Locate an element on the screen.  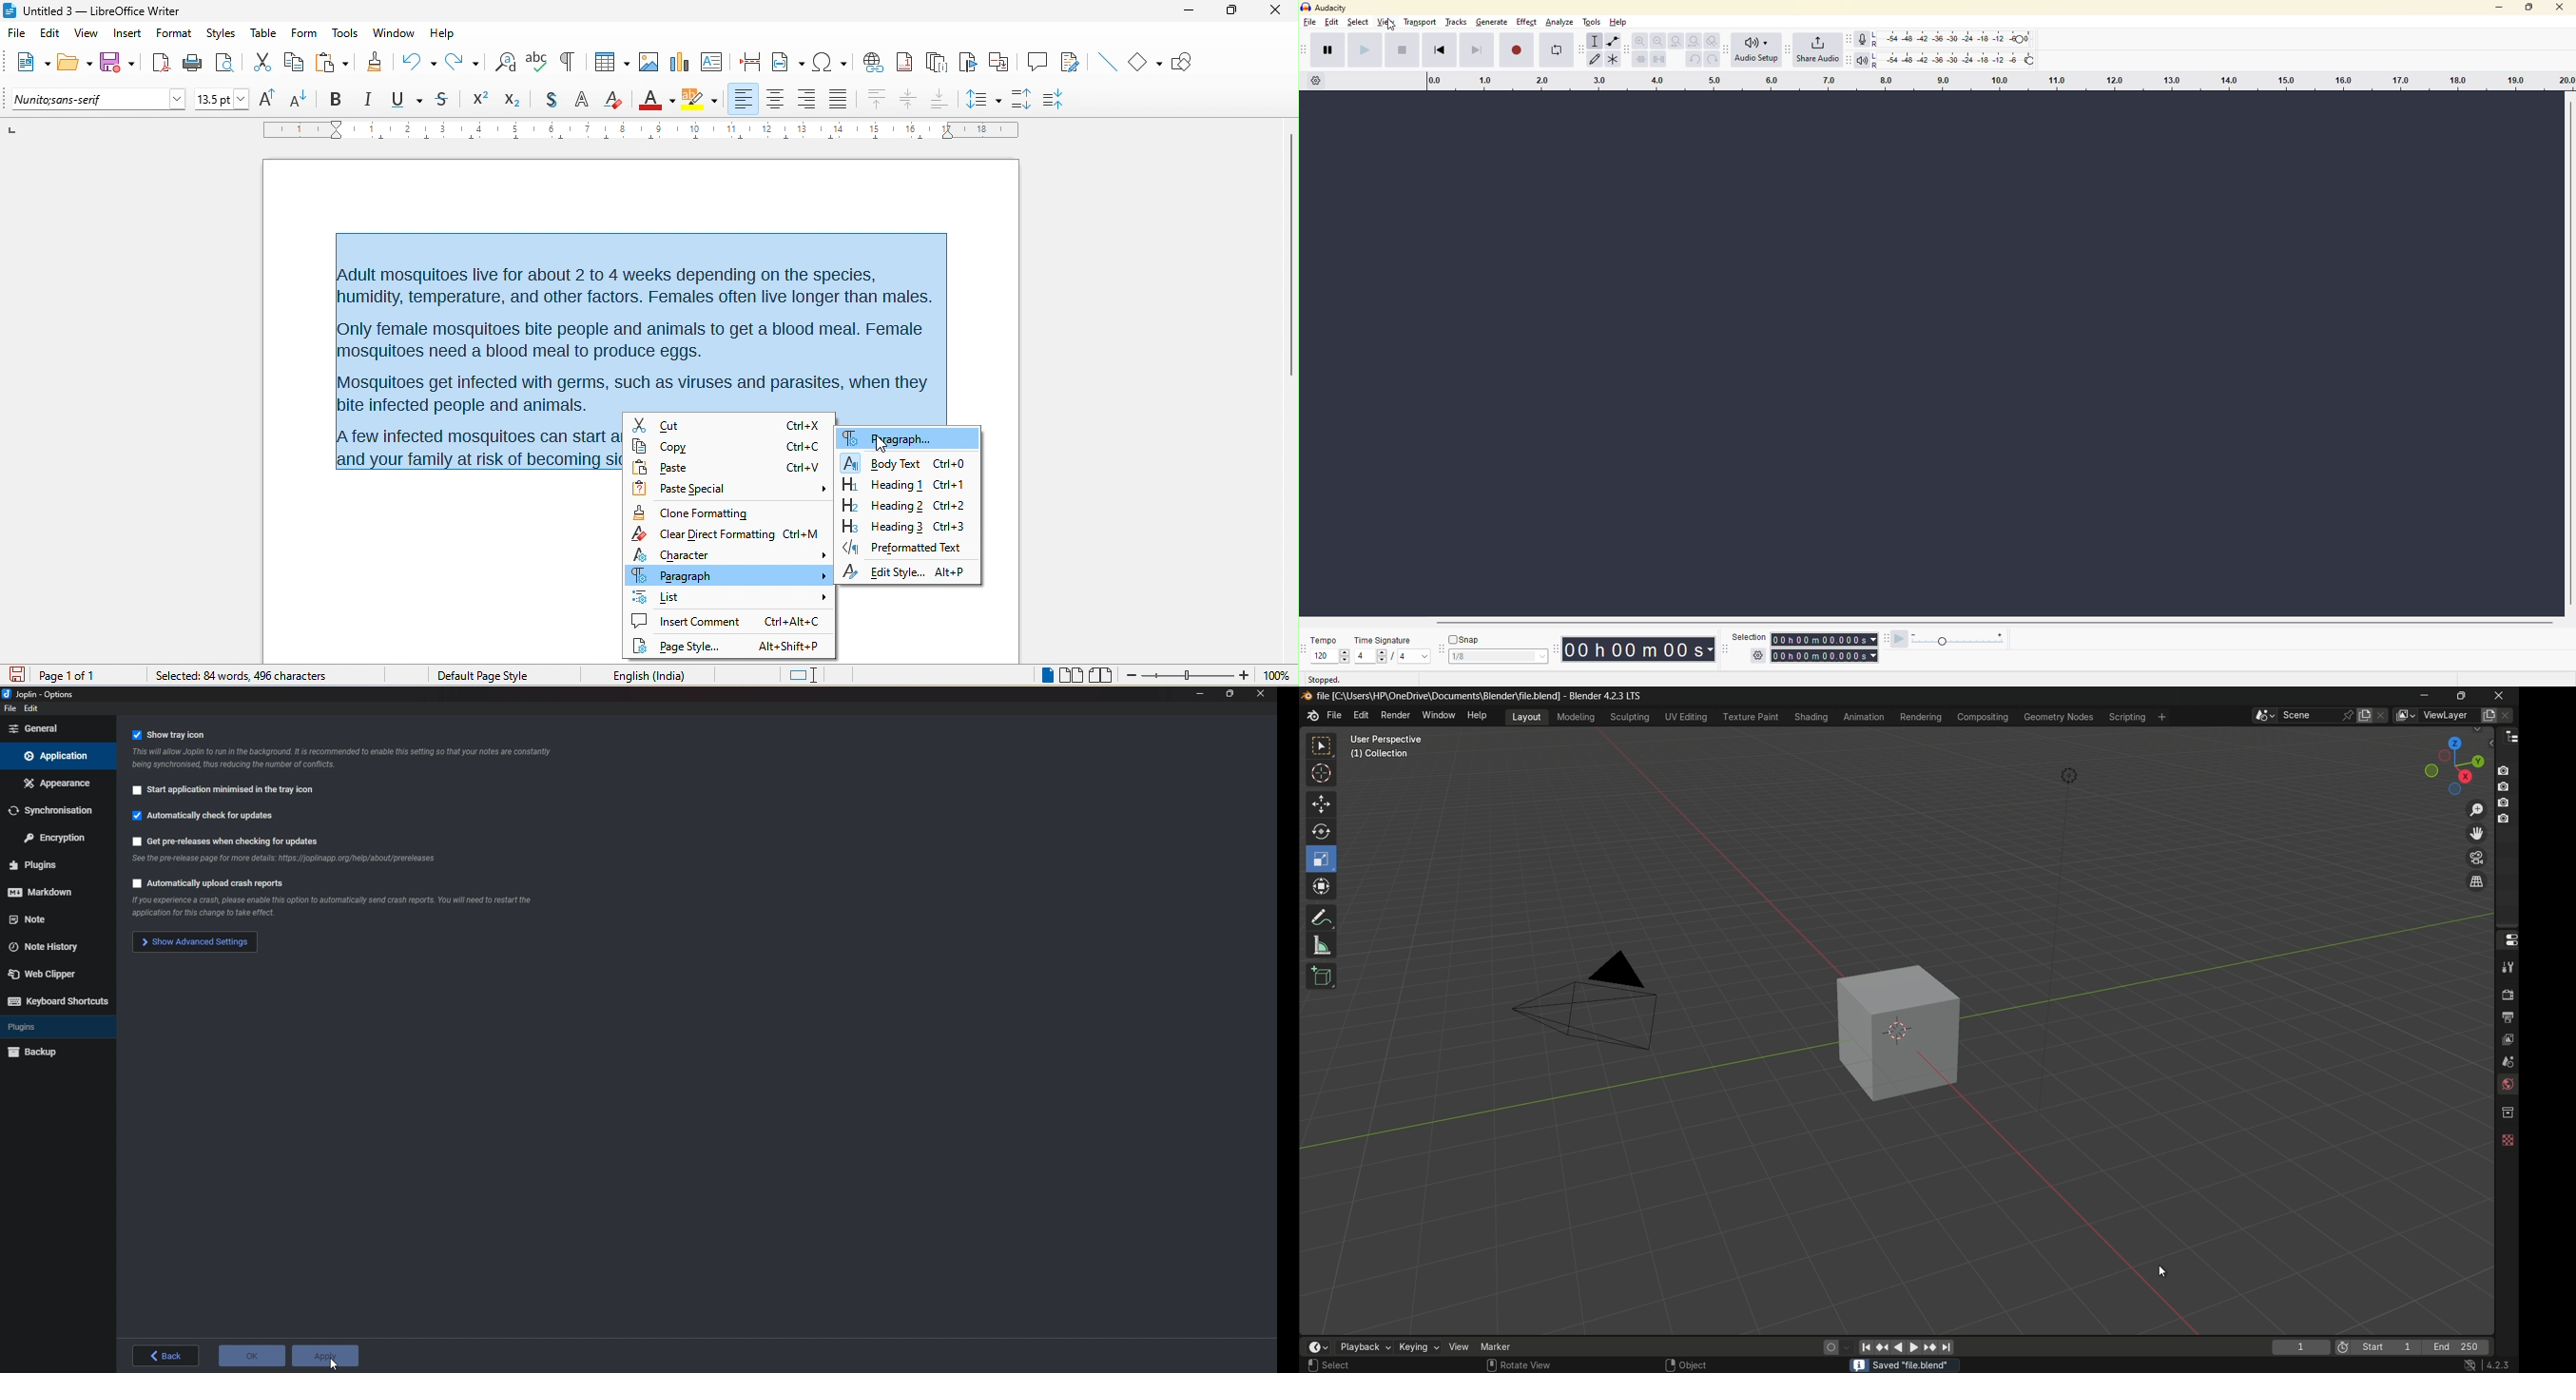
view is located at coordinates (1459, 1346).